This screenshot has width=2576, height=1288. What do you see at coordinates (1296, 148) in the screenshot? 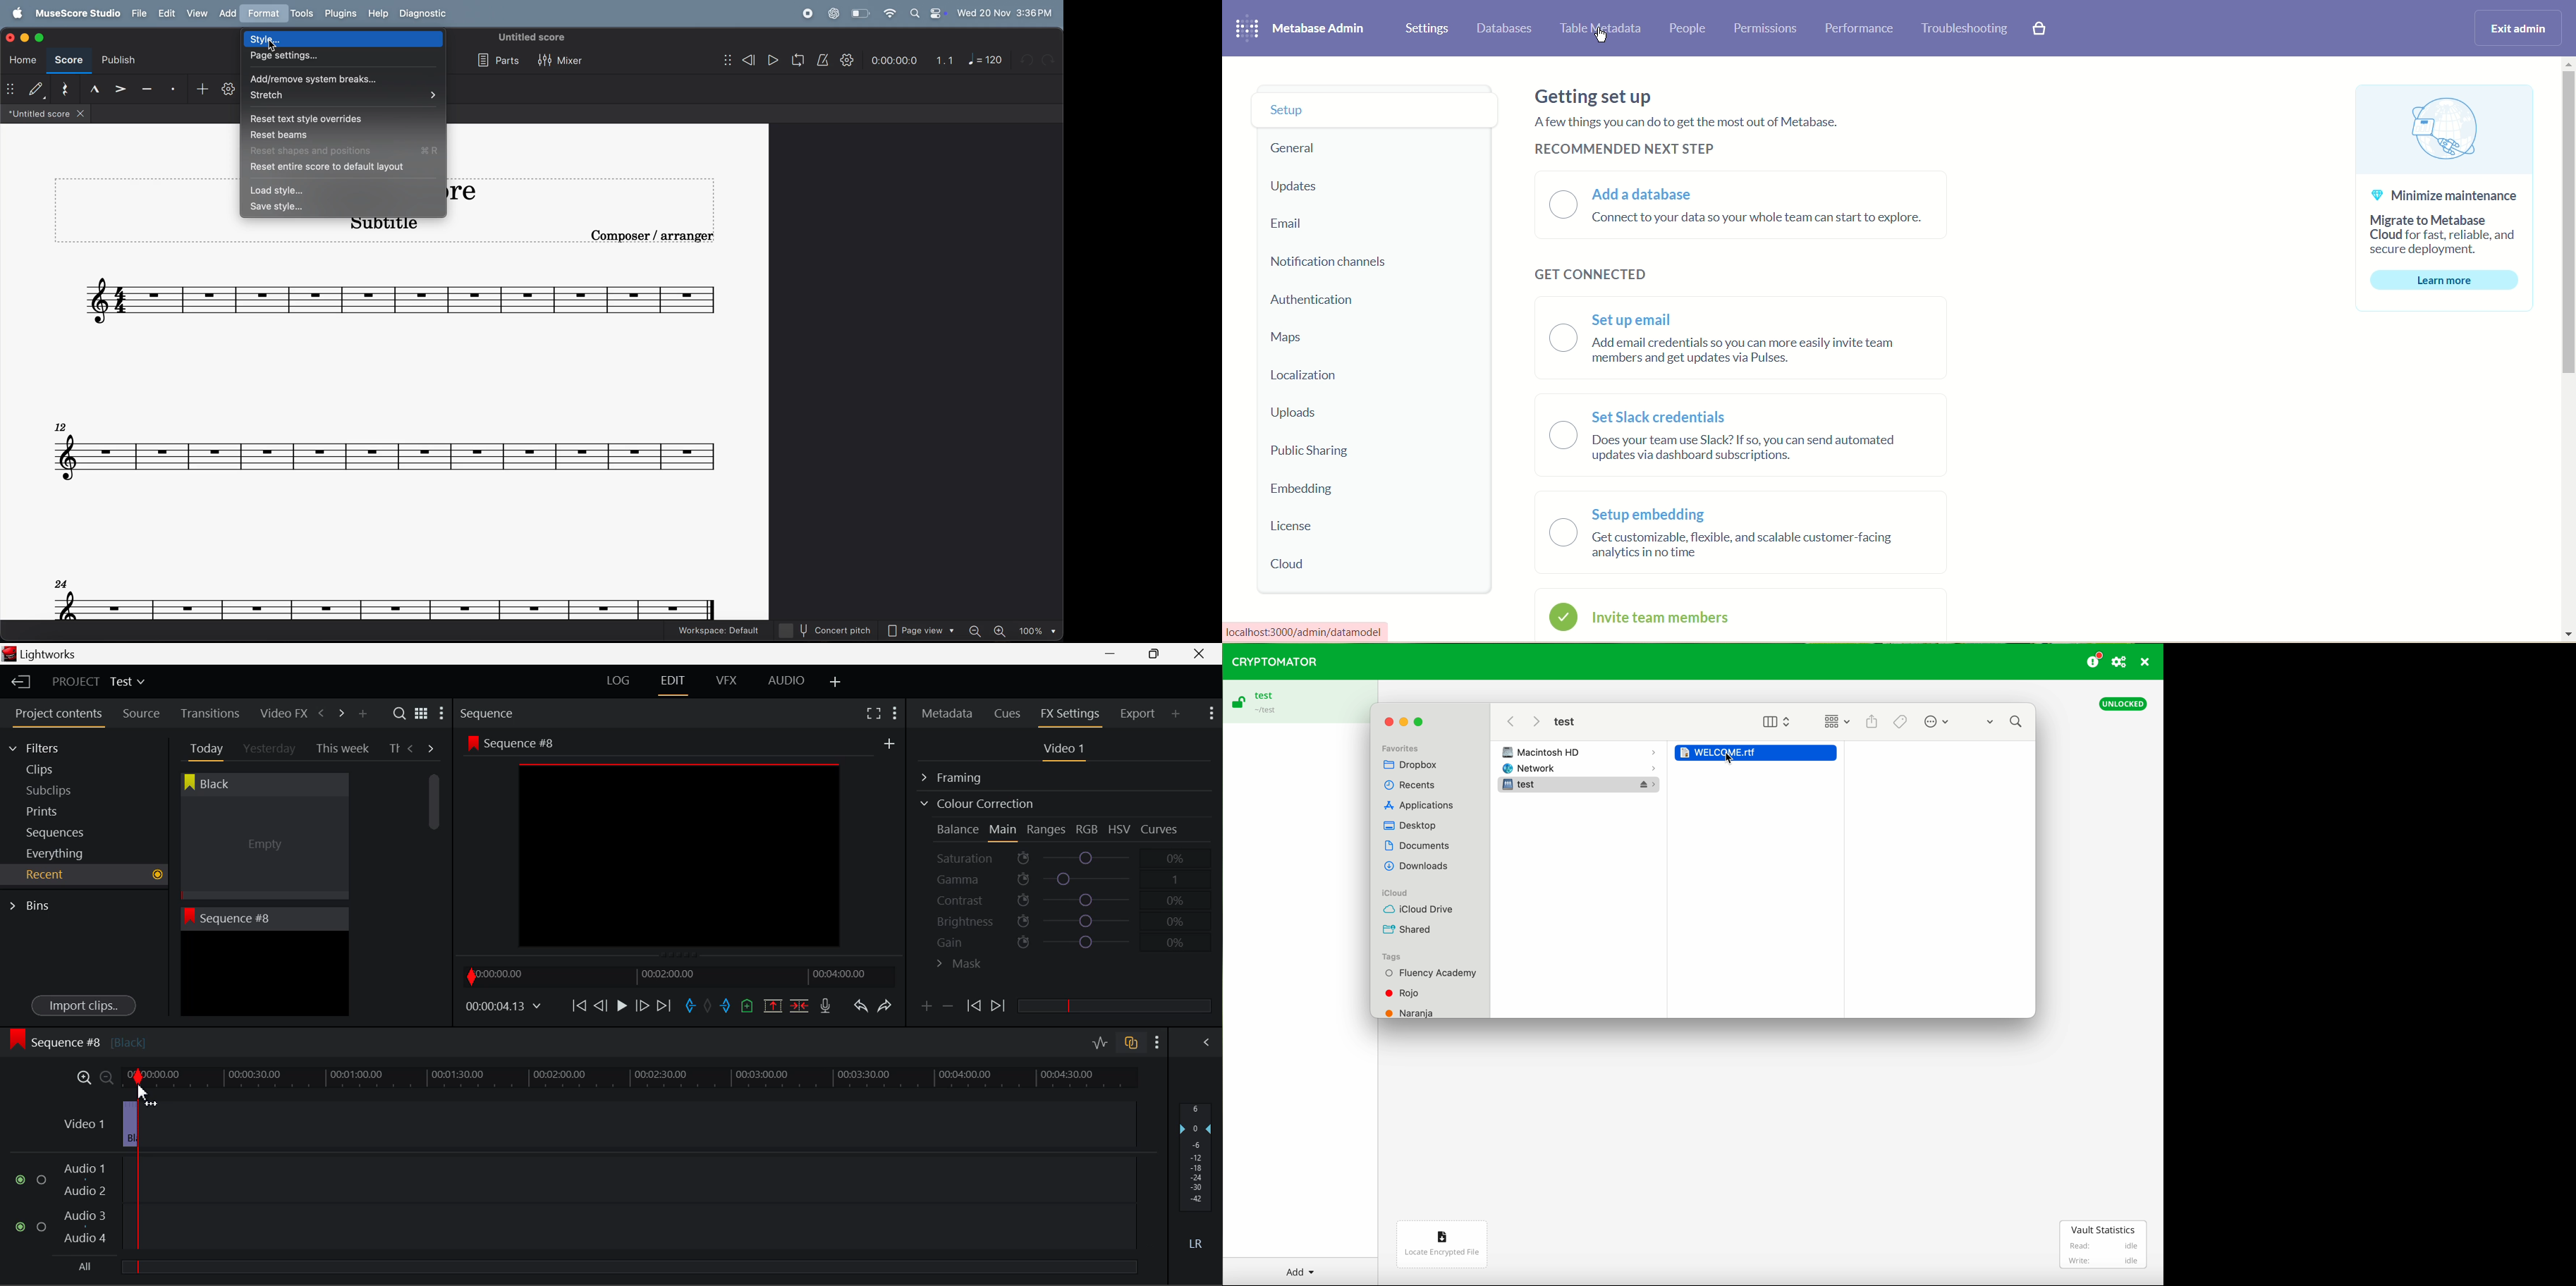
I see `general` at bounding box center [1296, 148].